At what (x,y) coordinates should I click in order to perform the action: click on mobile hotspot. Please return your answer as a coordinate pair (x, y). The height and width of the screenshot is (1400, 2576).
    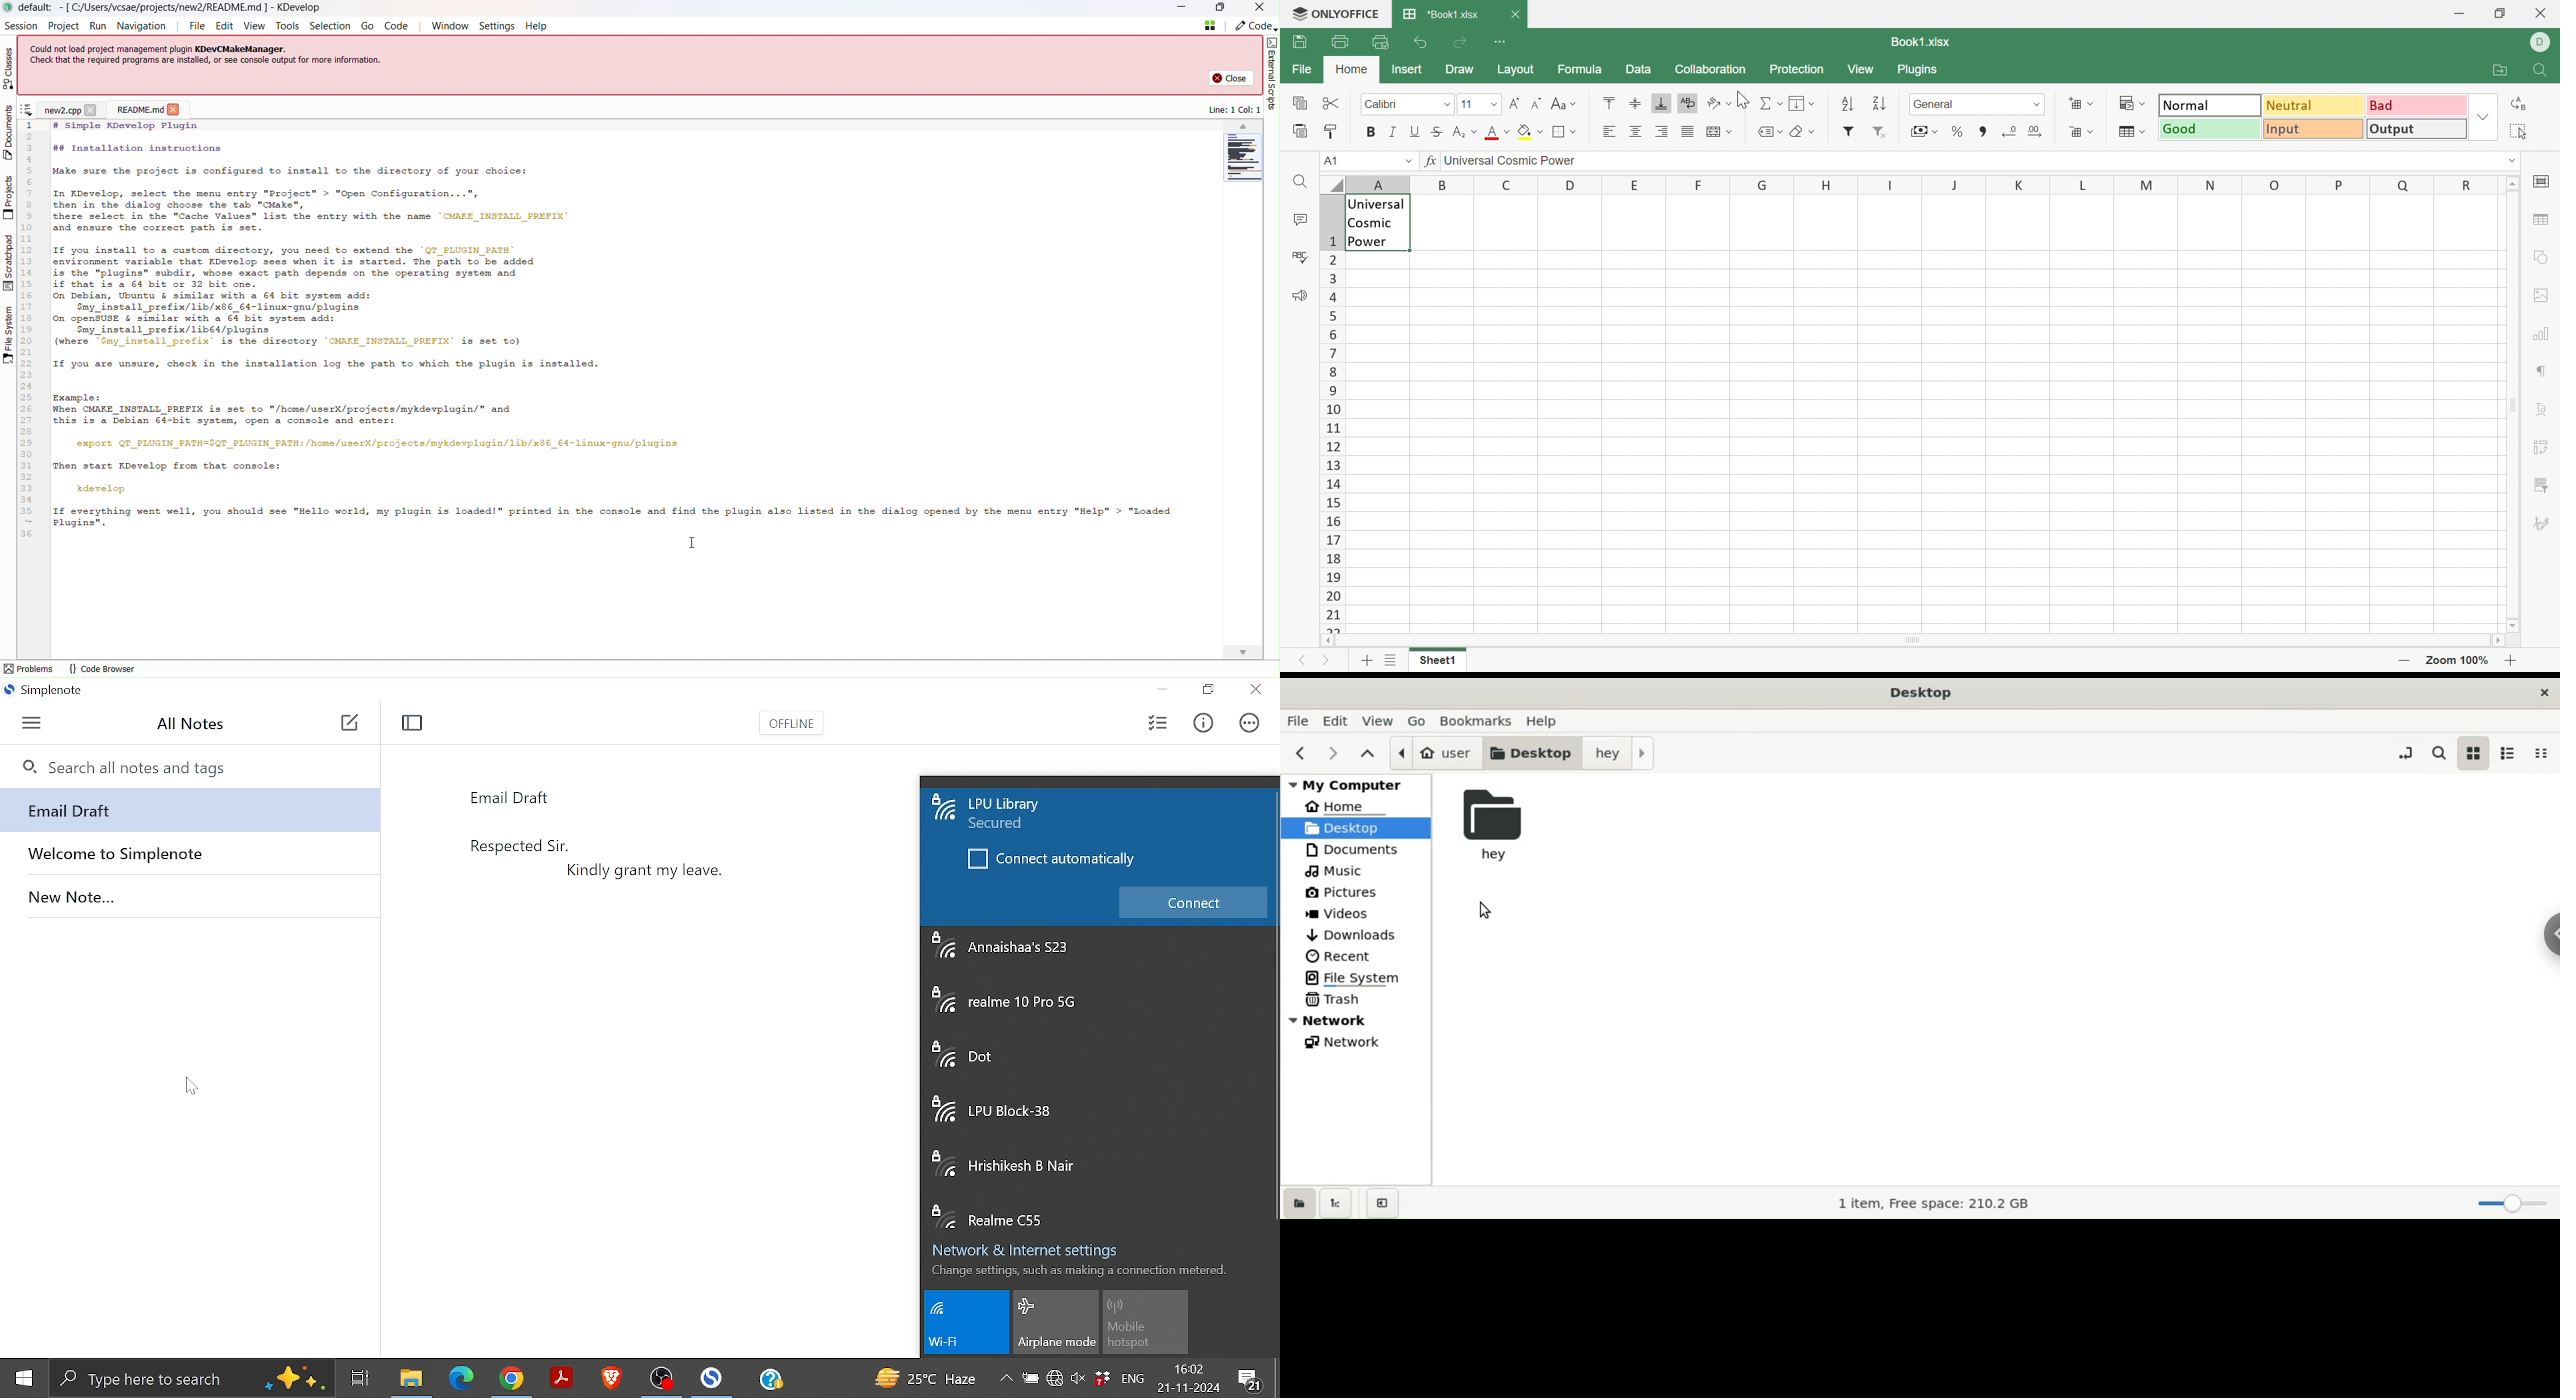
    Looking at the image, I should click on (1145, 1323).